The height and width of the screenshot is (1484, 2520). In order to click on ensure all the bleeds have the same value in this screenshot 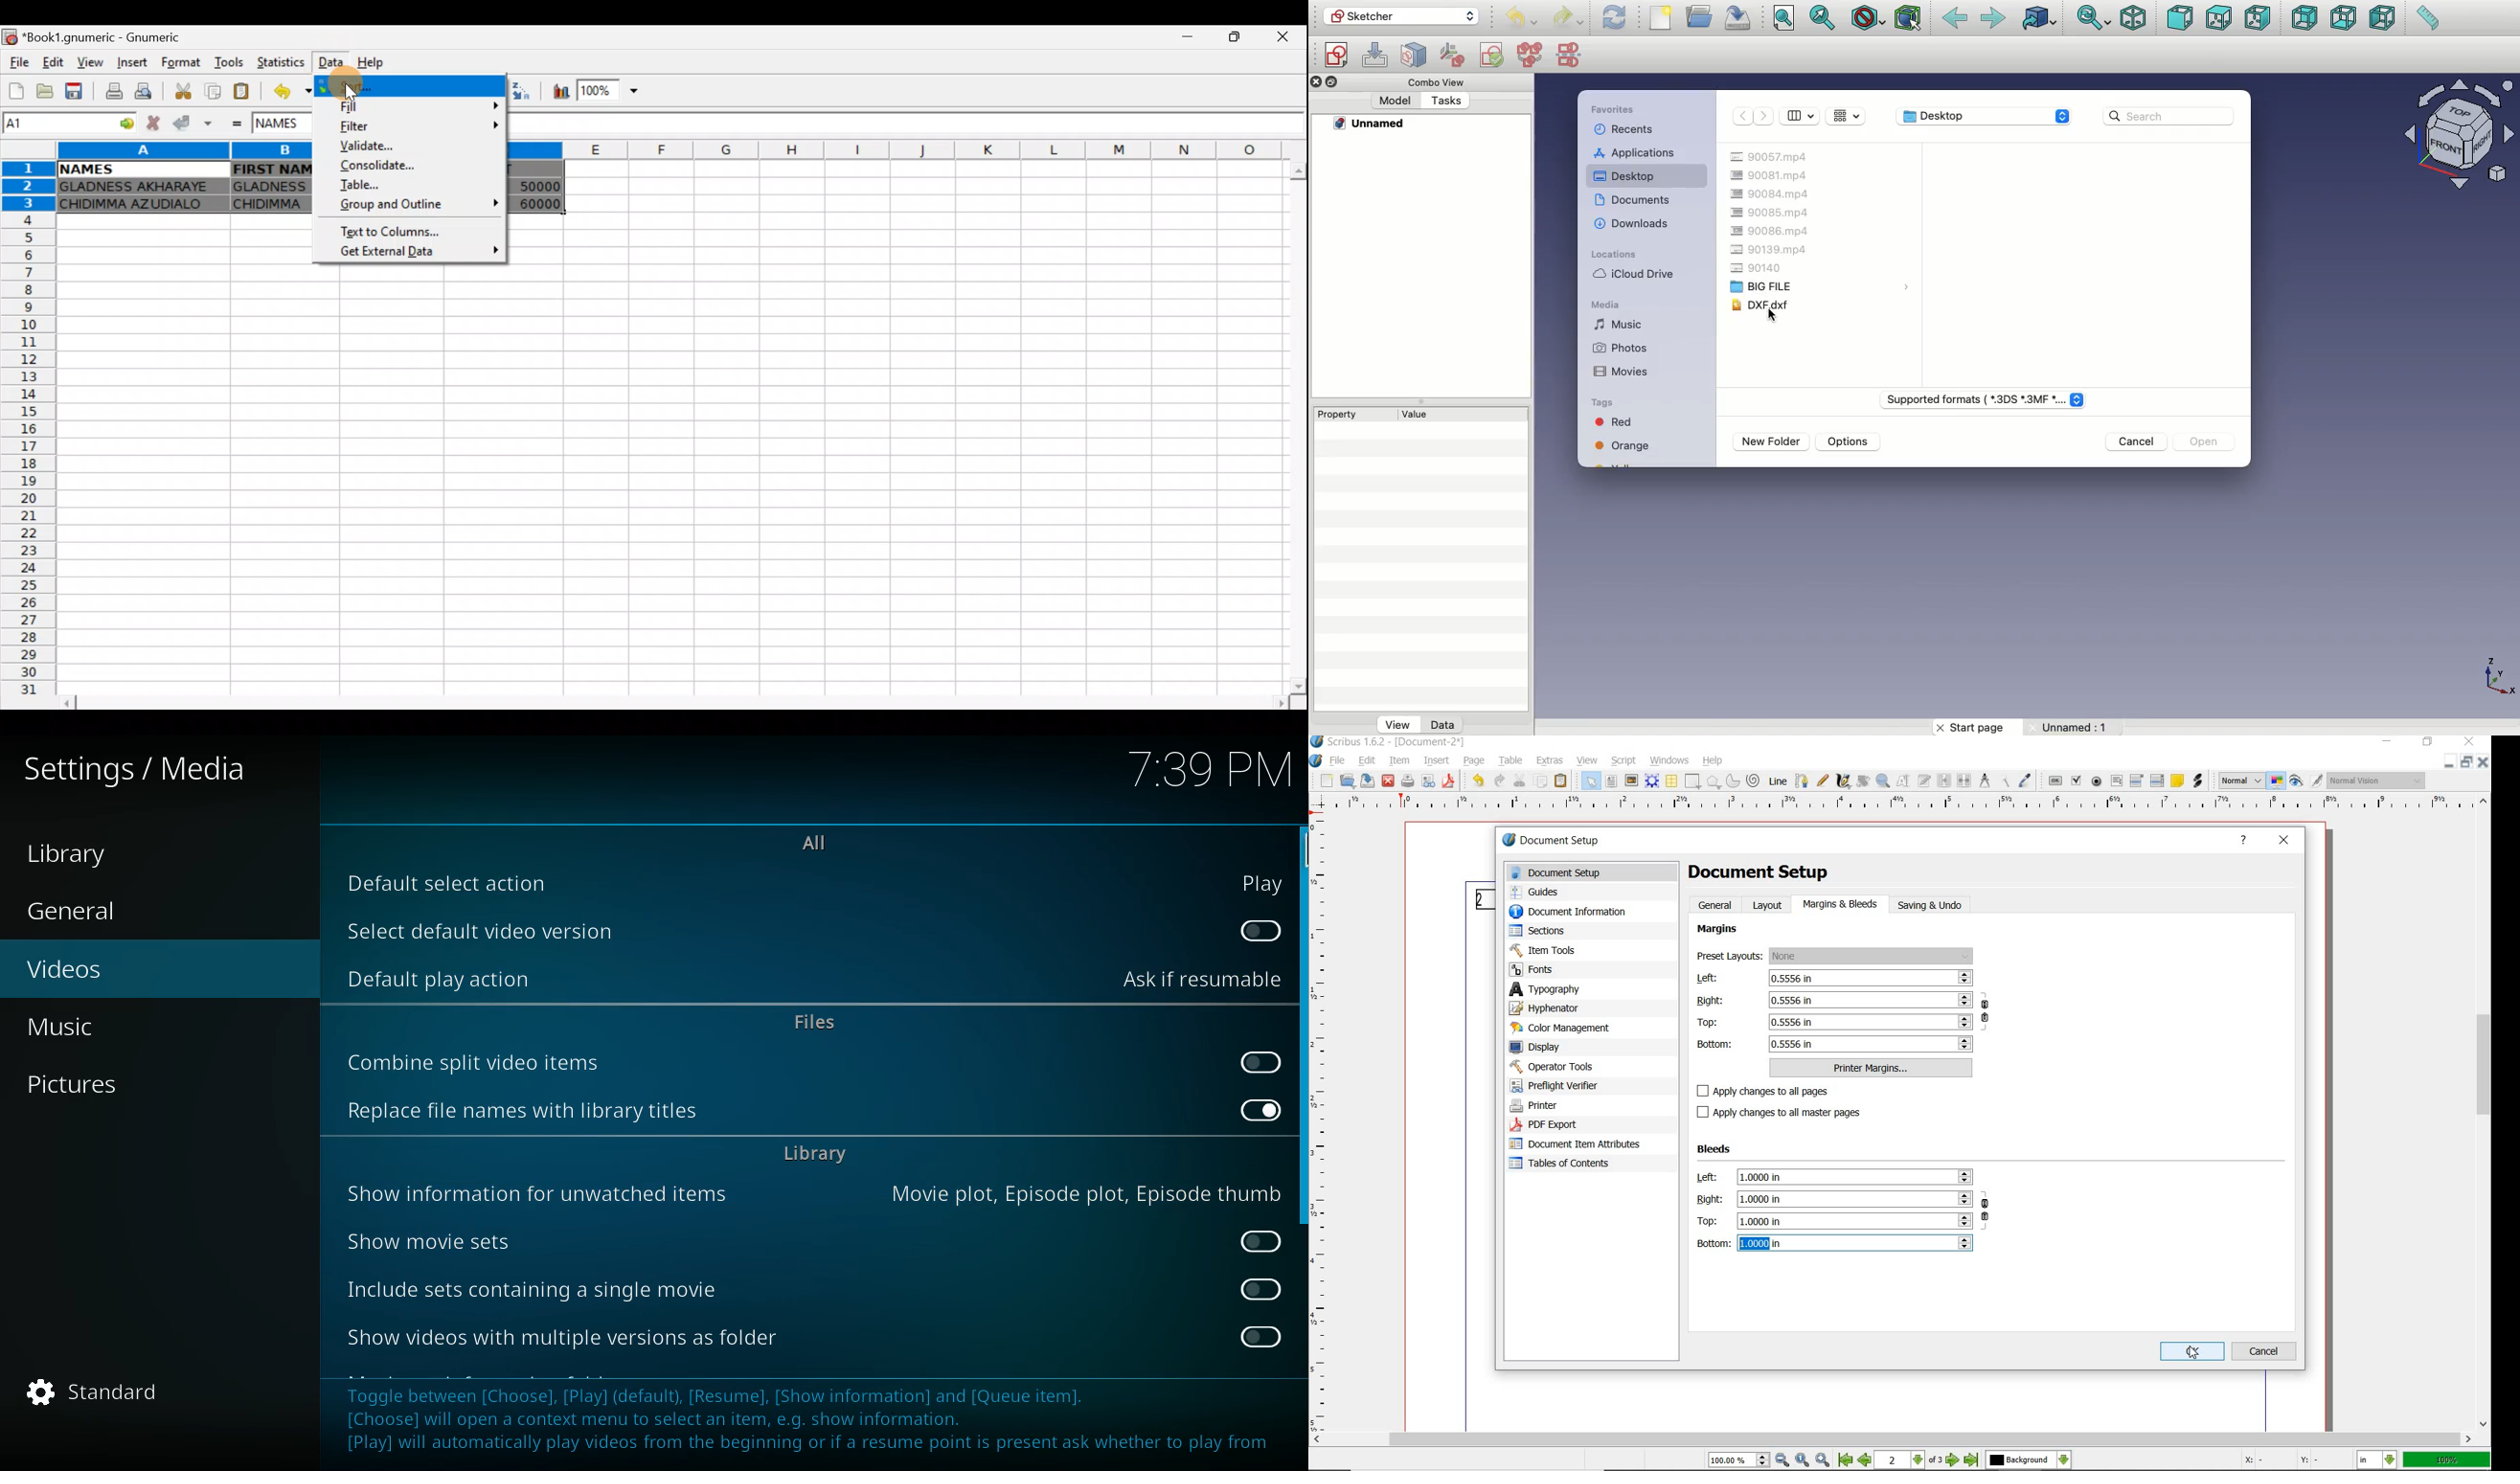, I will do `click(1986, 1215)`.